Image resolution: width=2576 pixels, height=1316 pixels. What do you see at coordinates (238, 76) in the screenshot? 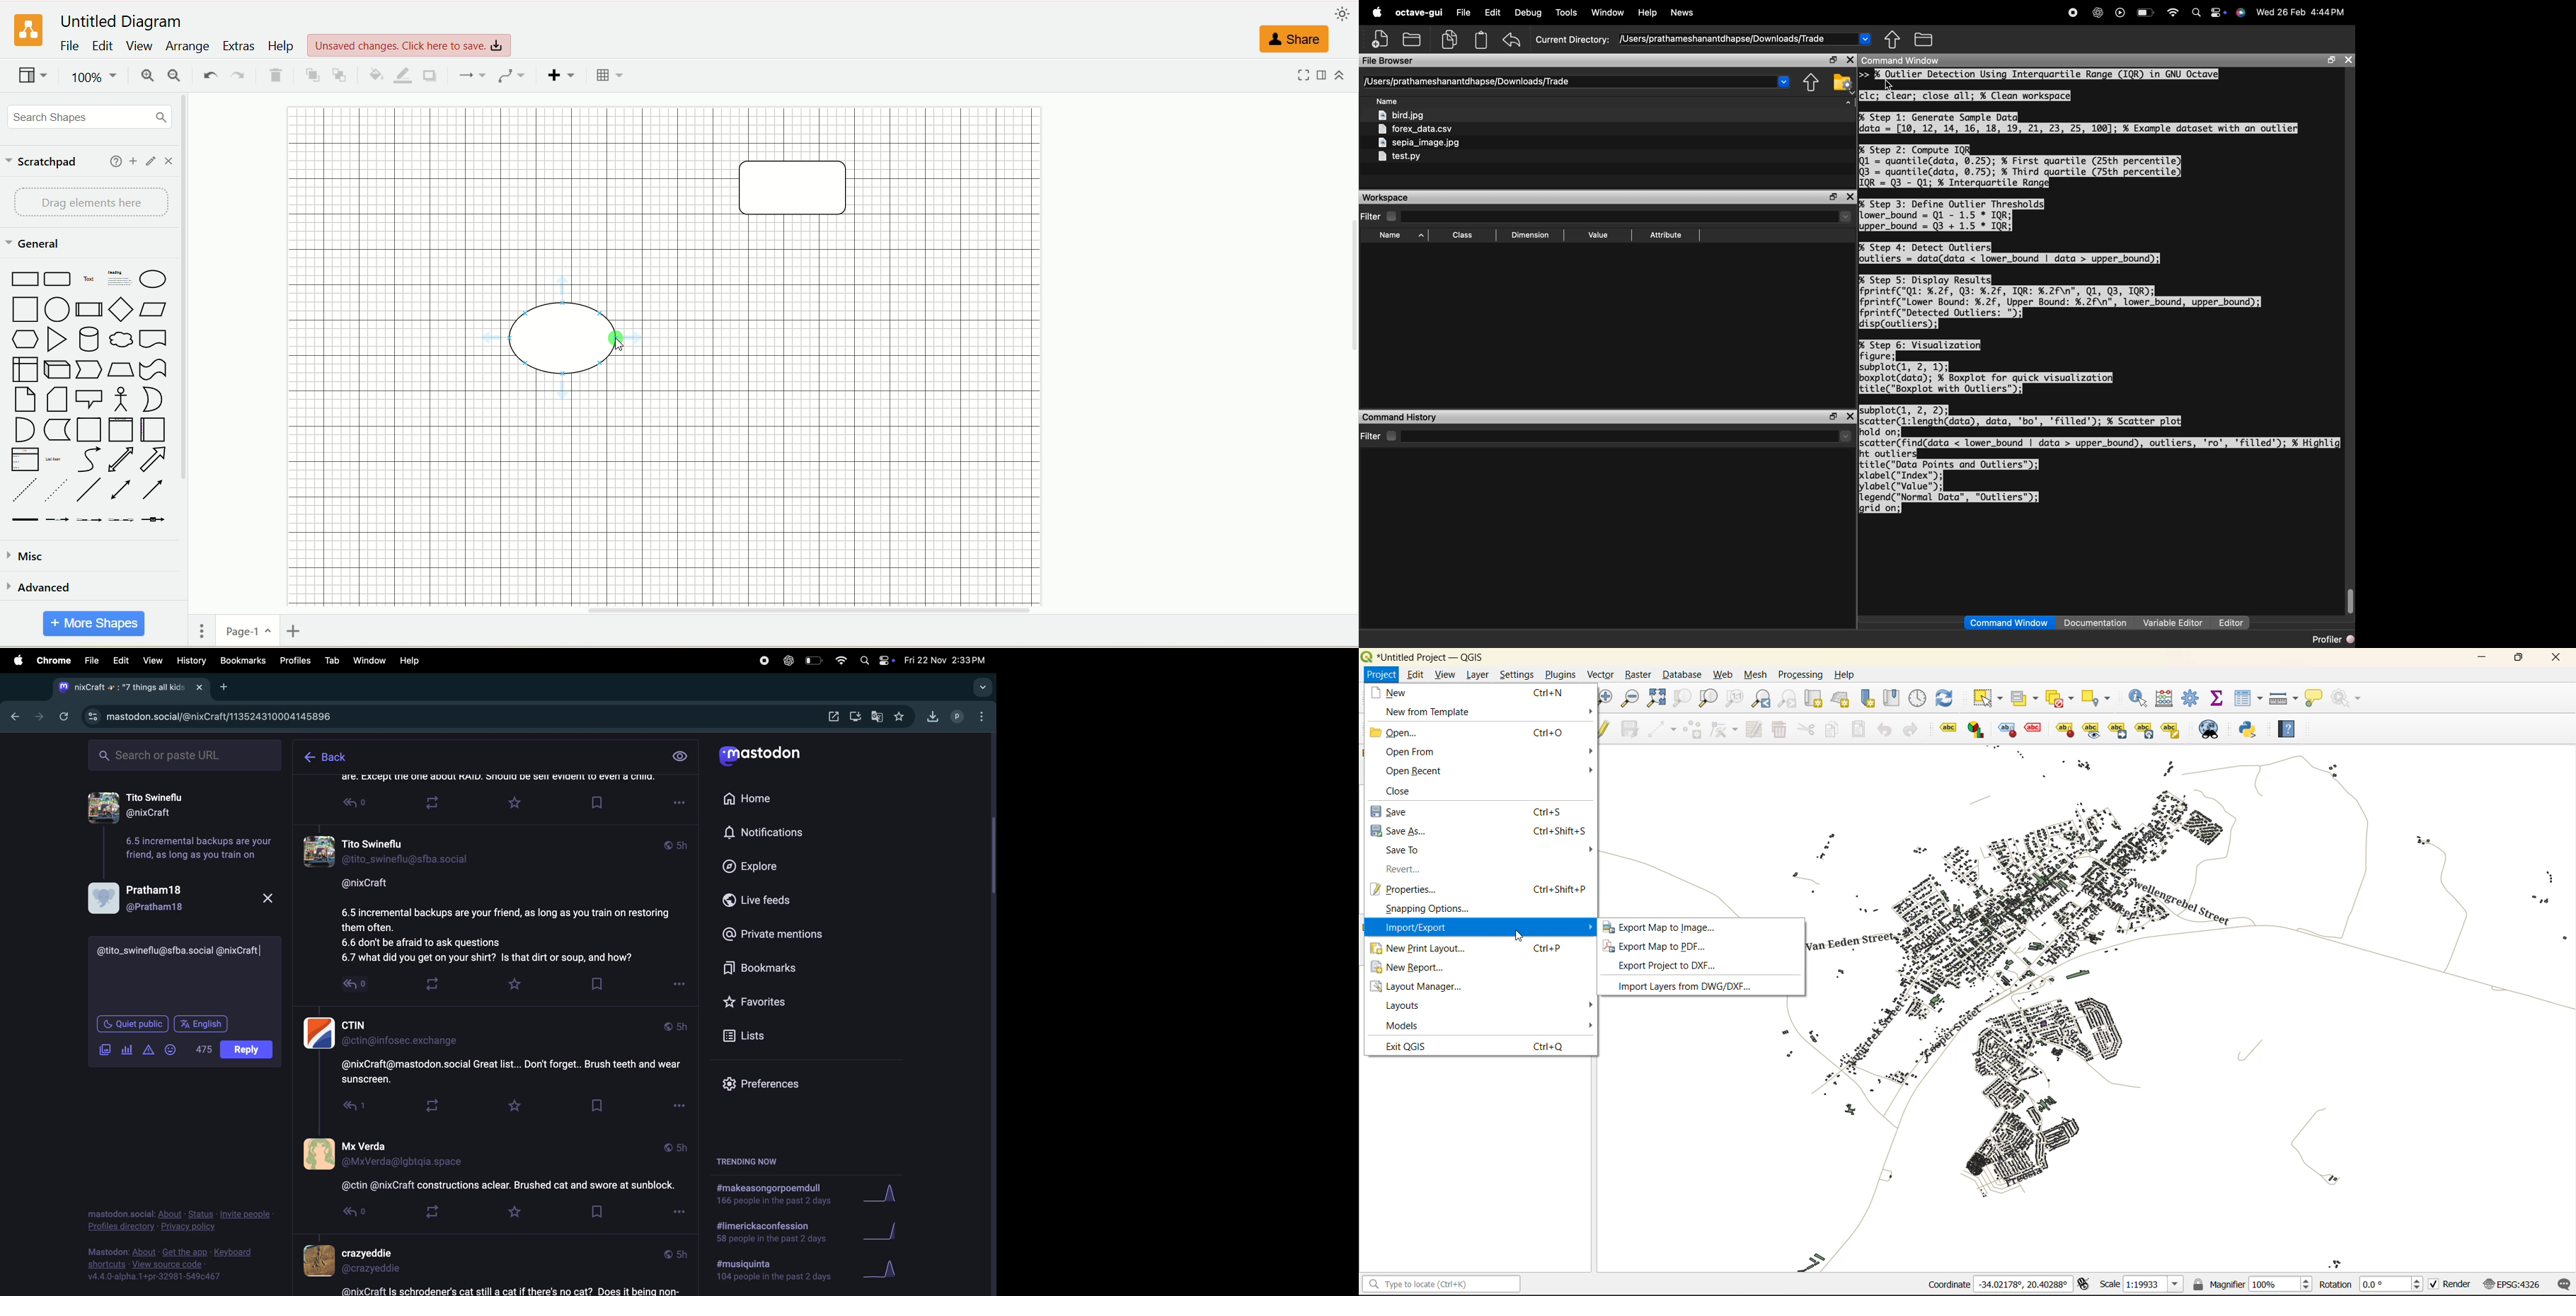
I see `redo` at bounding box center [238, 76].